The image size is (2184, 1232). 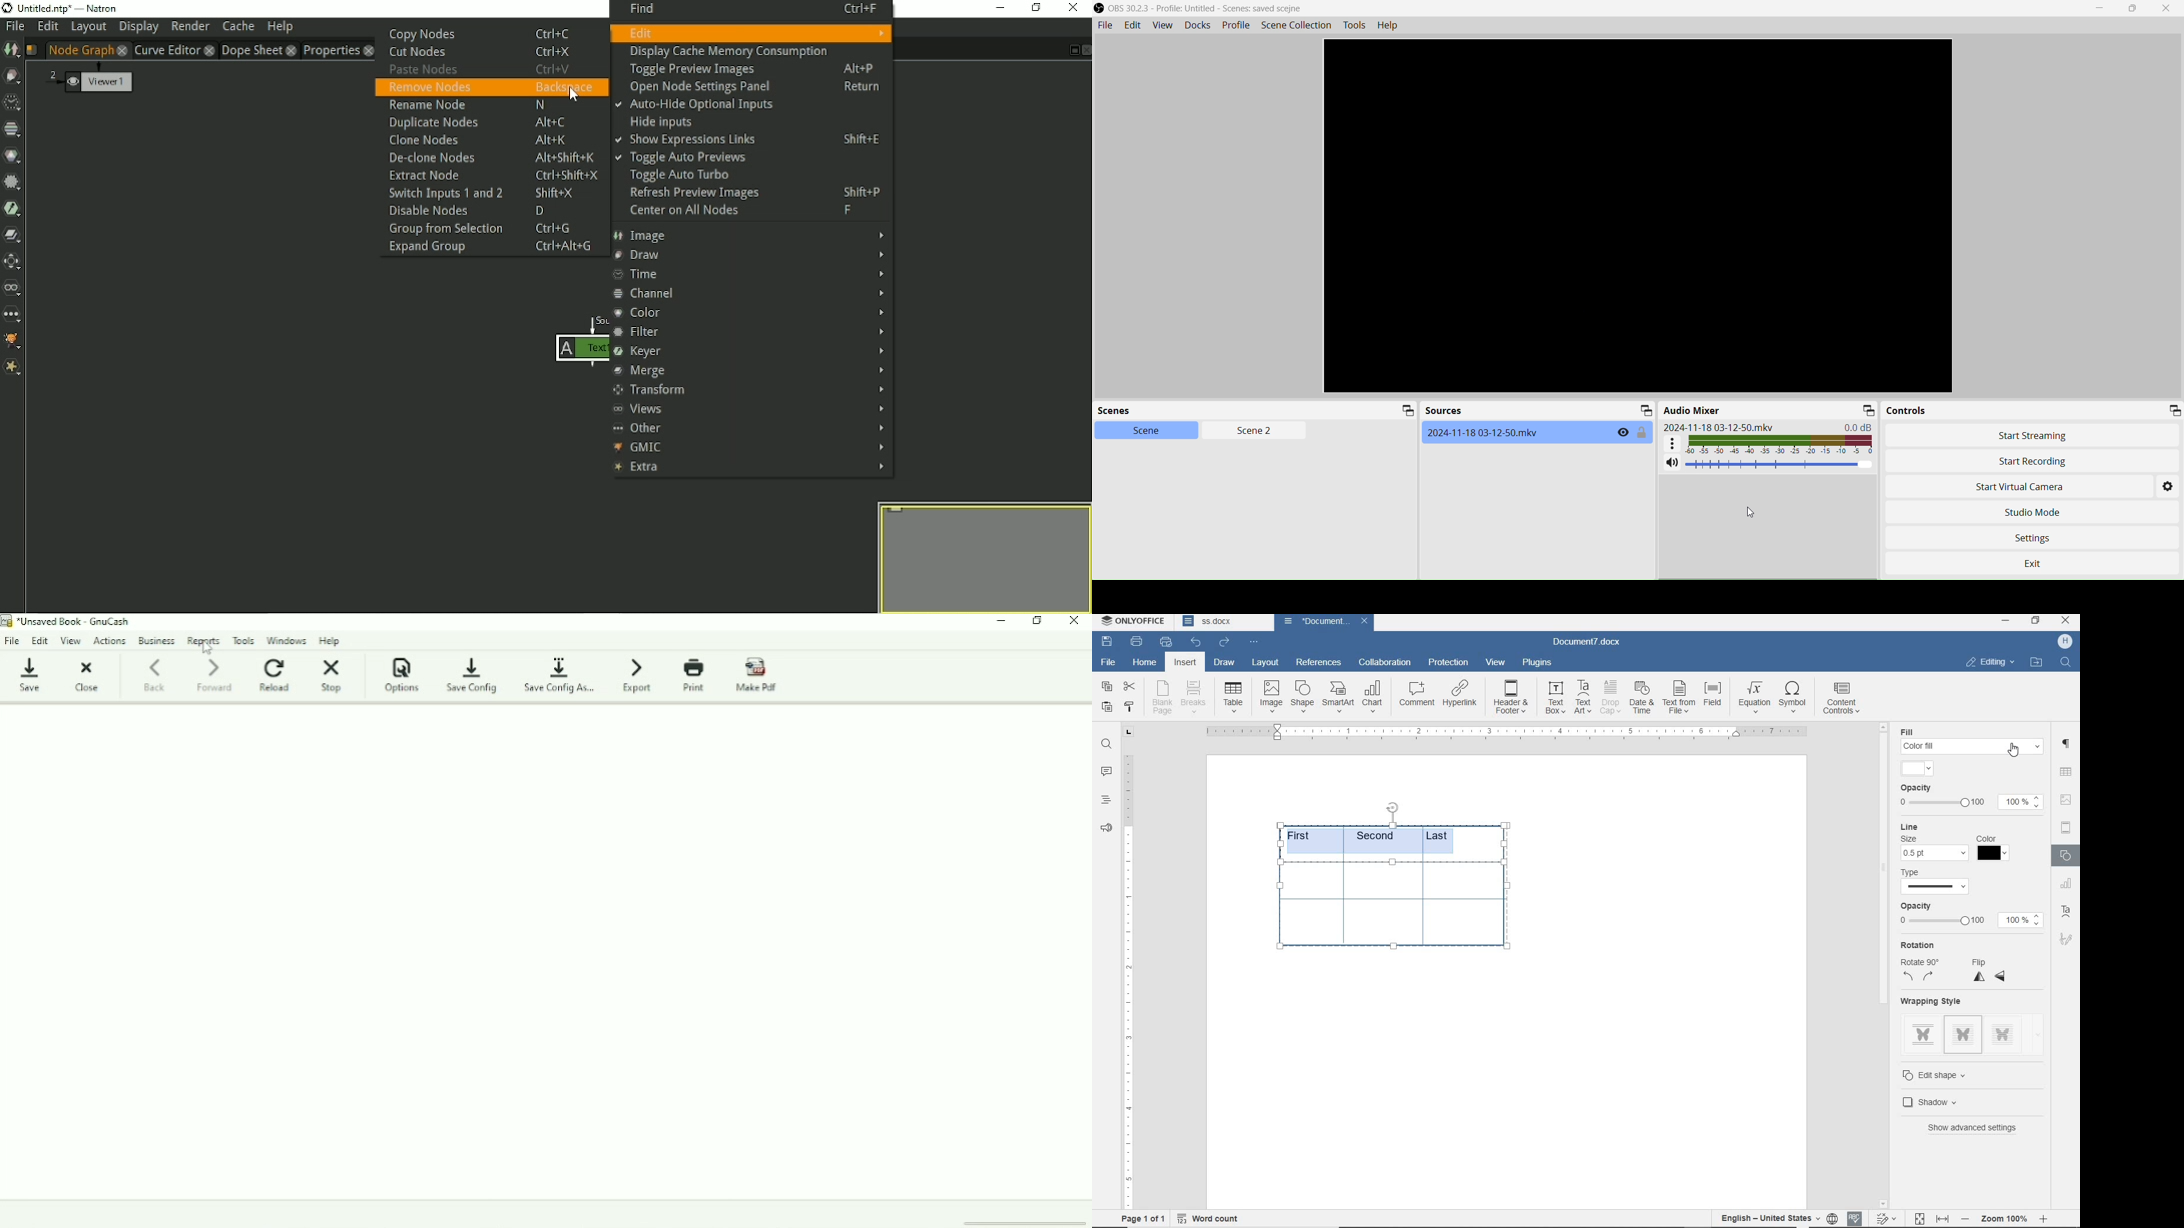 I want to click on Save Config, so click(x=474, y=676).